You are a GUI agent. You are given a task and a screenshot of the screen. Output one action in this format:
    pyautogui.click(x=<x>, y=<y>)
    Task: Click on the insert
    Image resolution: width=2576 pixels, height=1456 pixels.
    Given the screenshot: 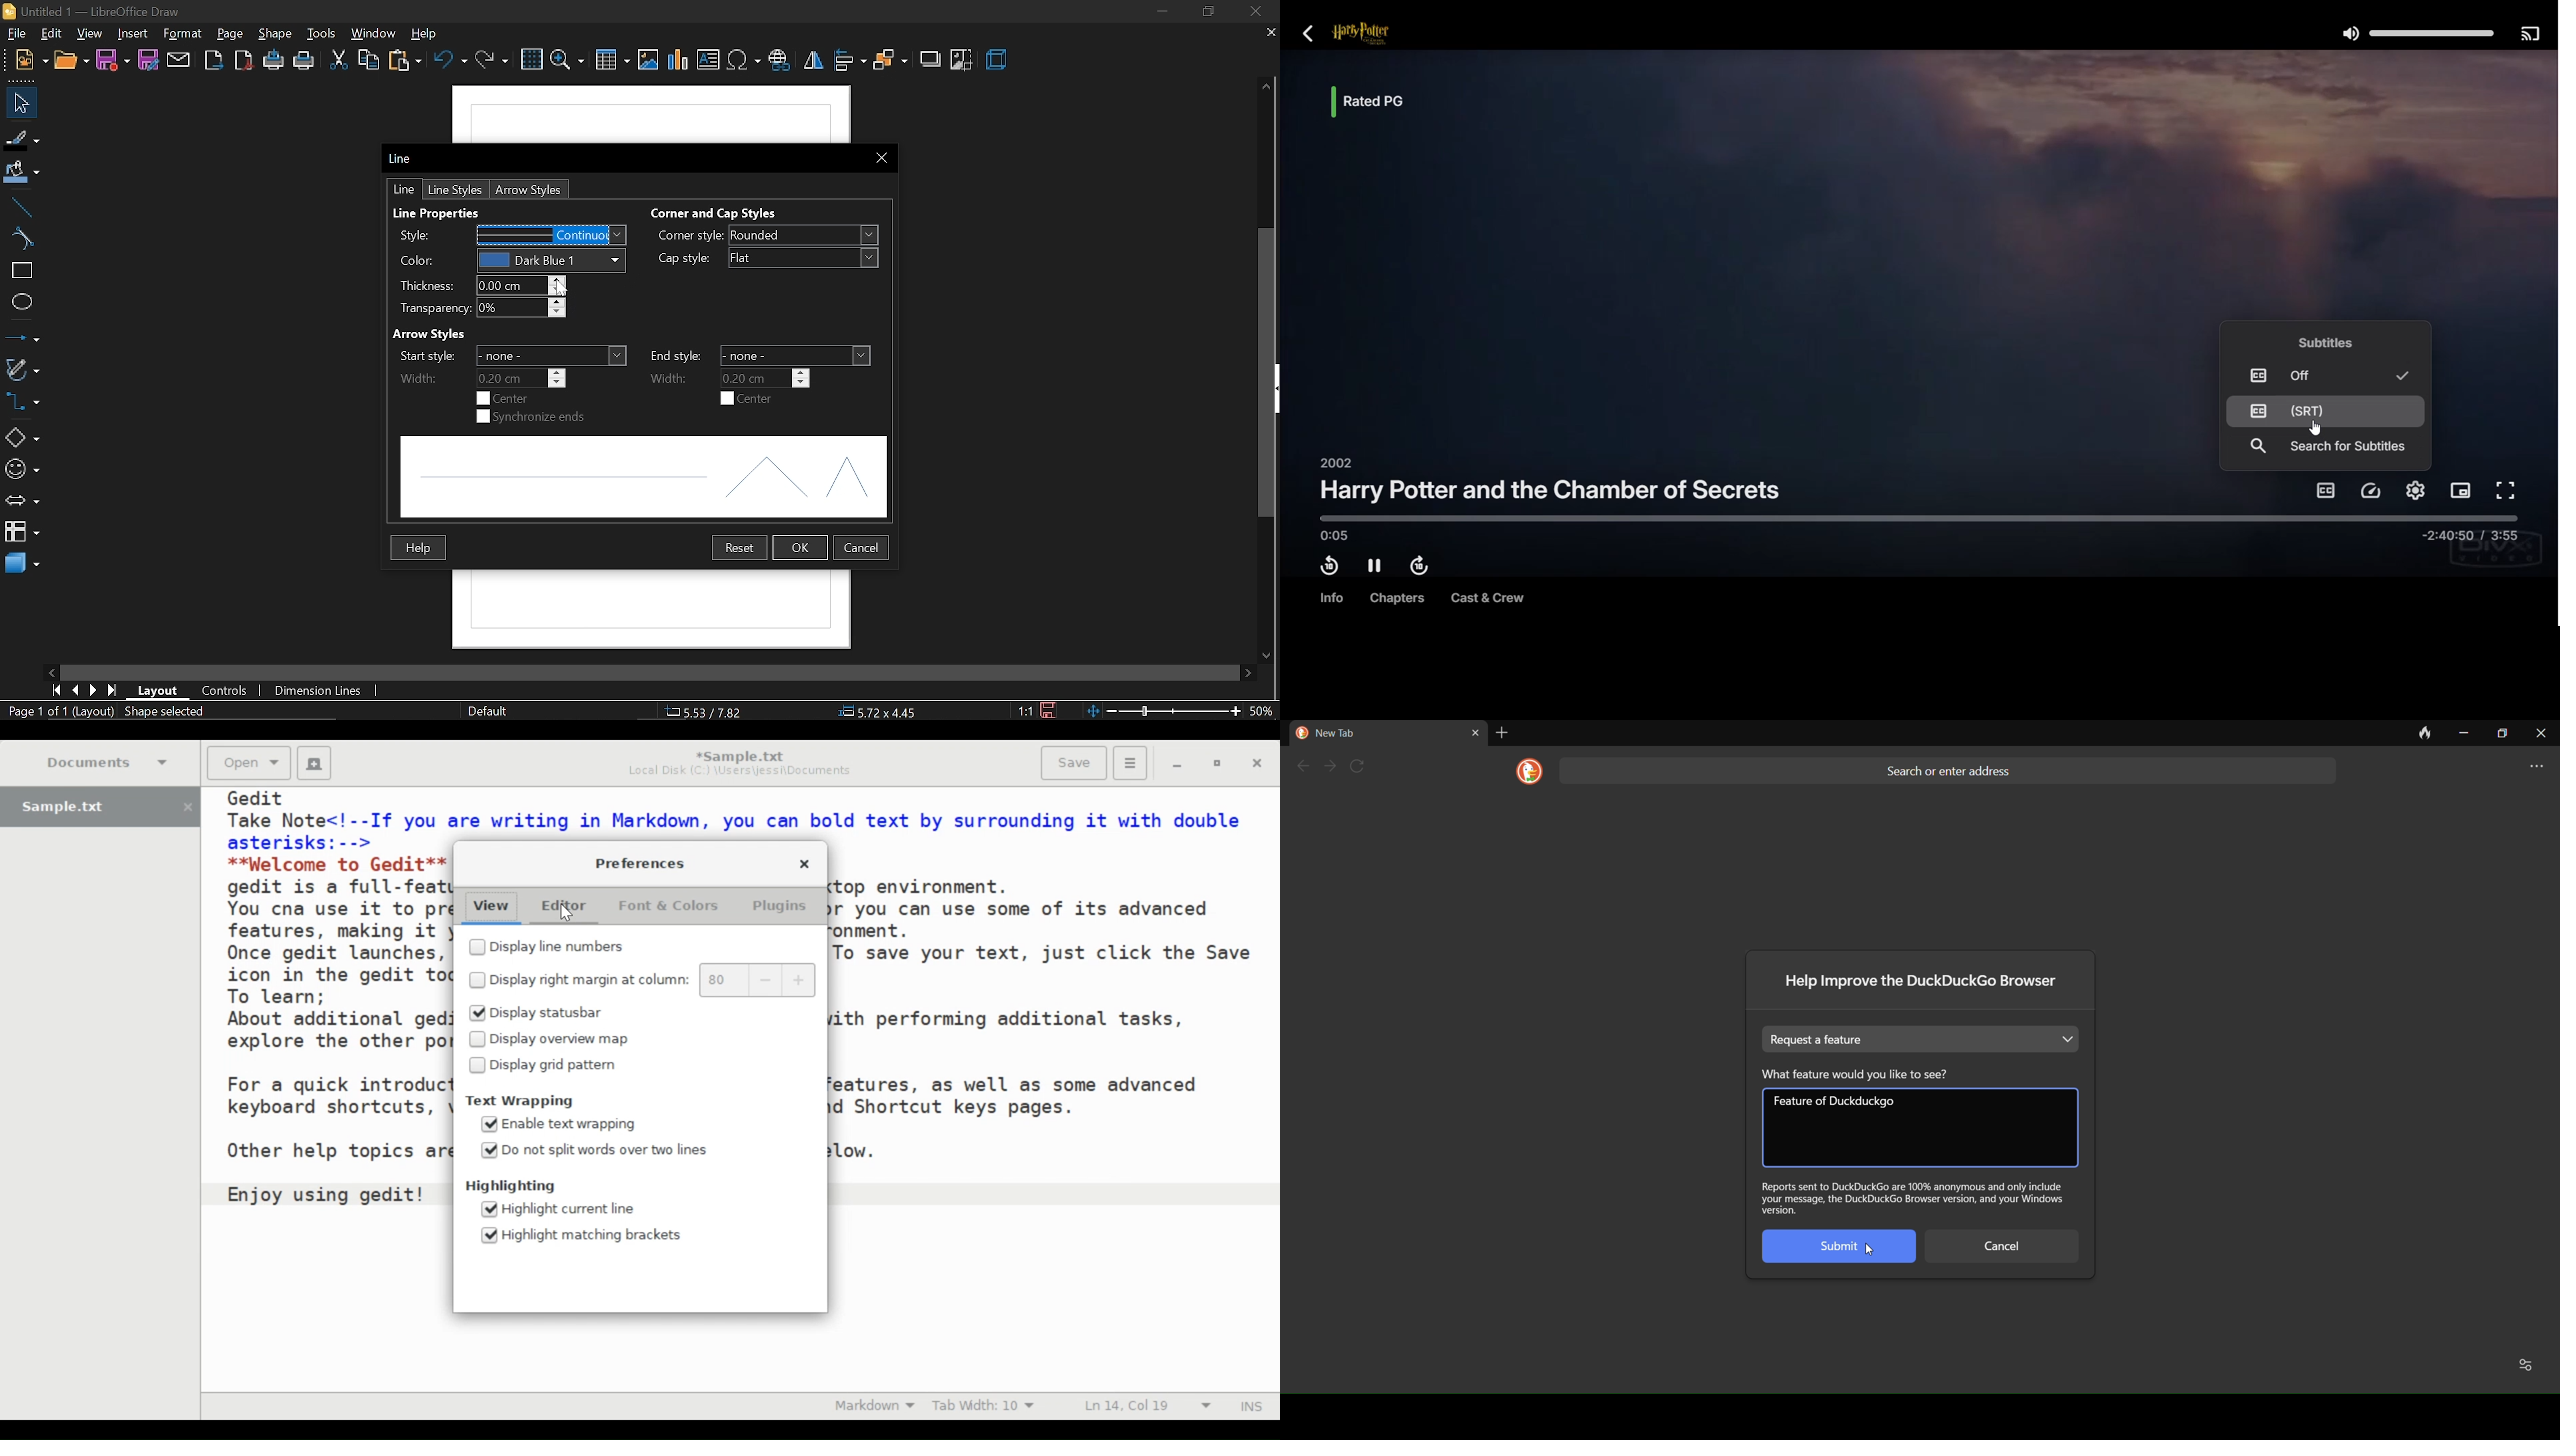 What is the action you would take?
    pyautogui.click(x=133, y=33)
    